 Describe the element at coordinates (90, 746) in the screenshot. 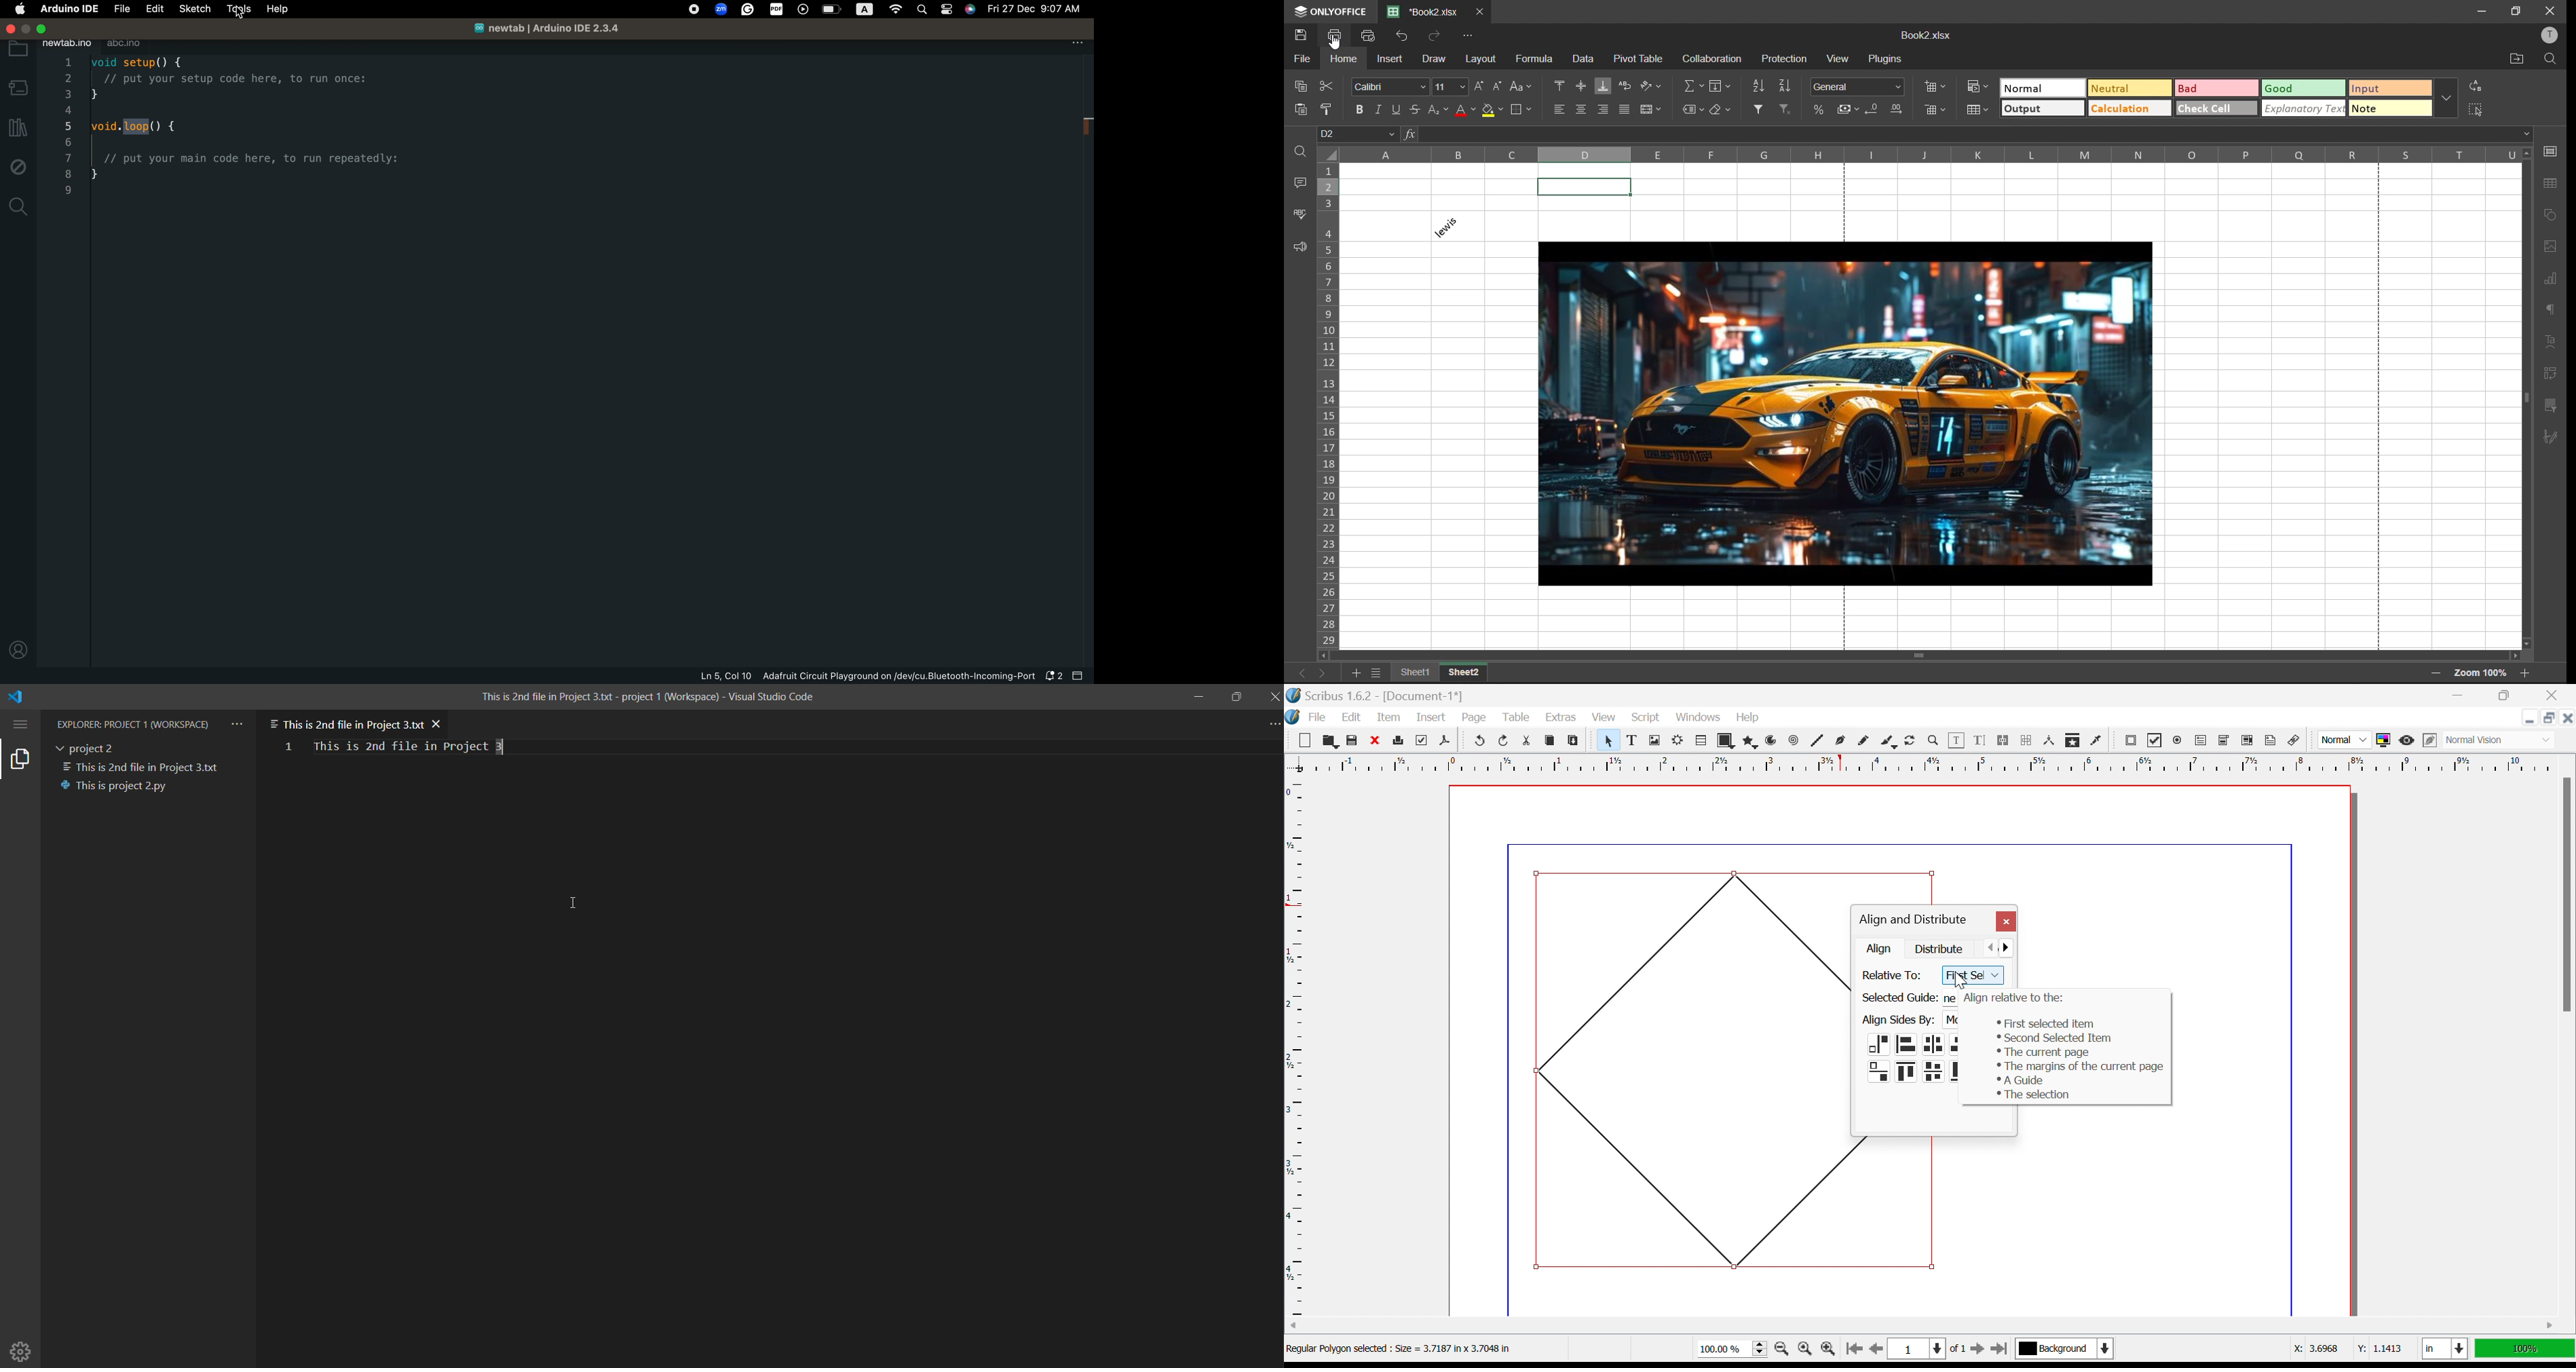

I see `project 2` at that location.